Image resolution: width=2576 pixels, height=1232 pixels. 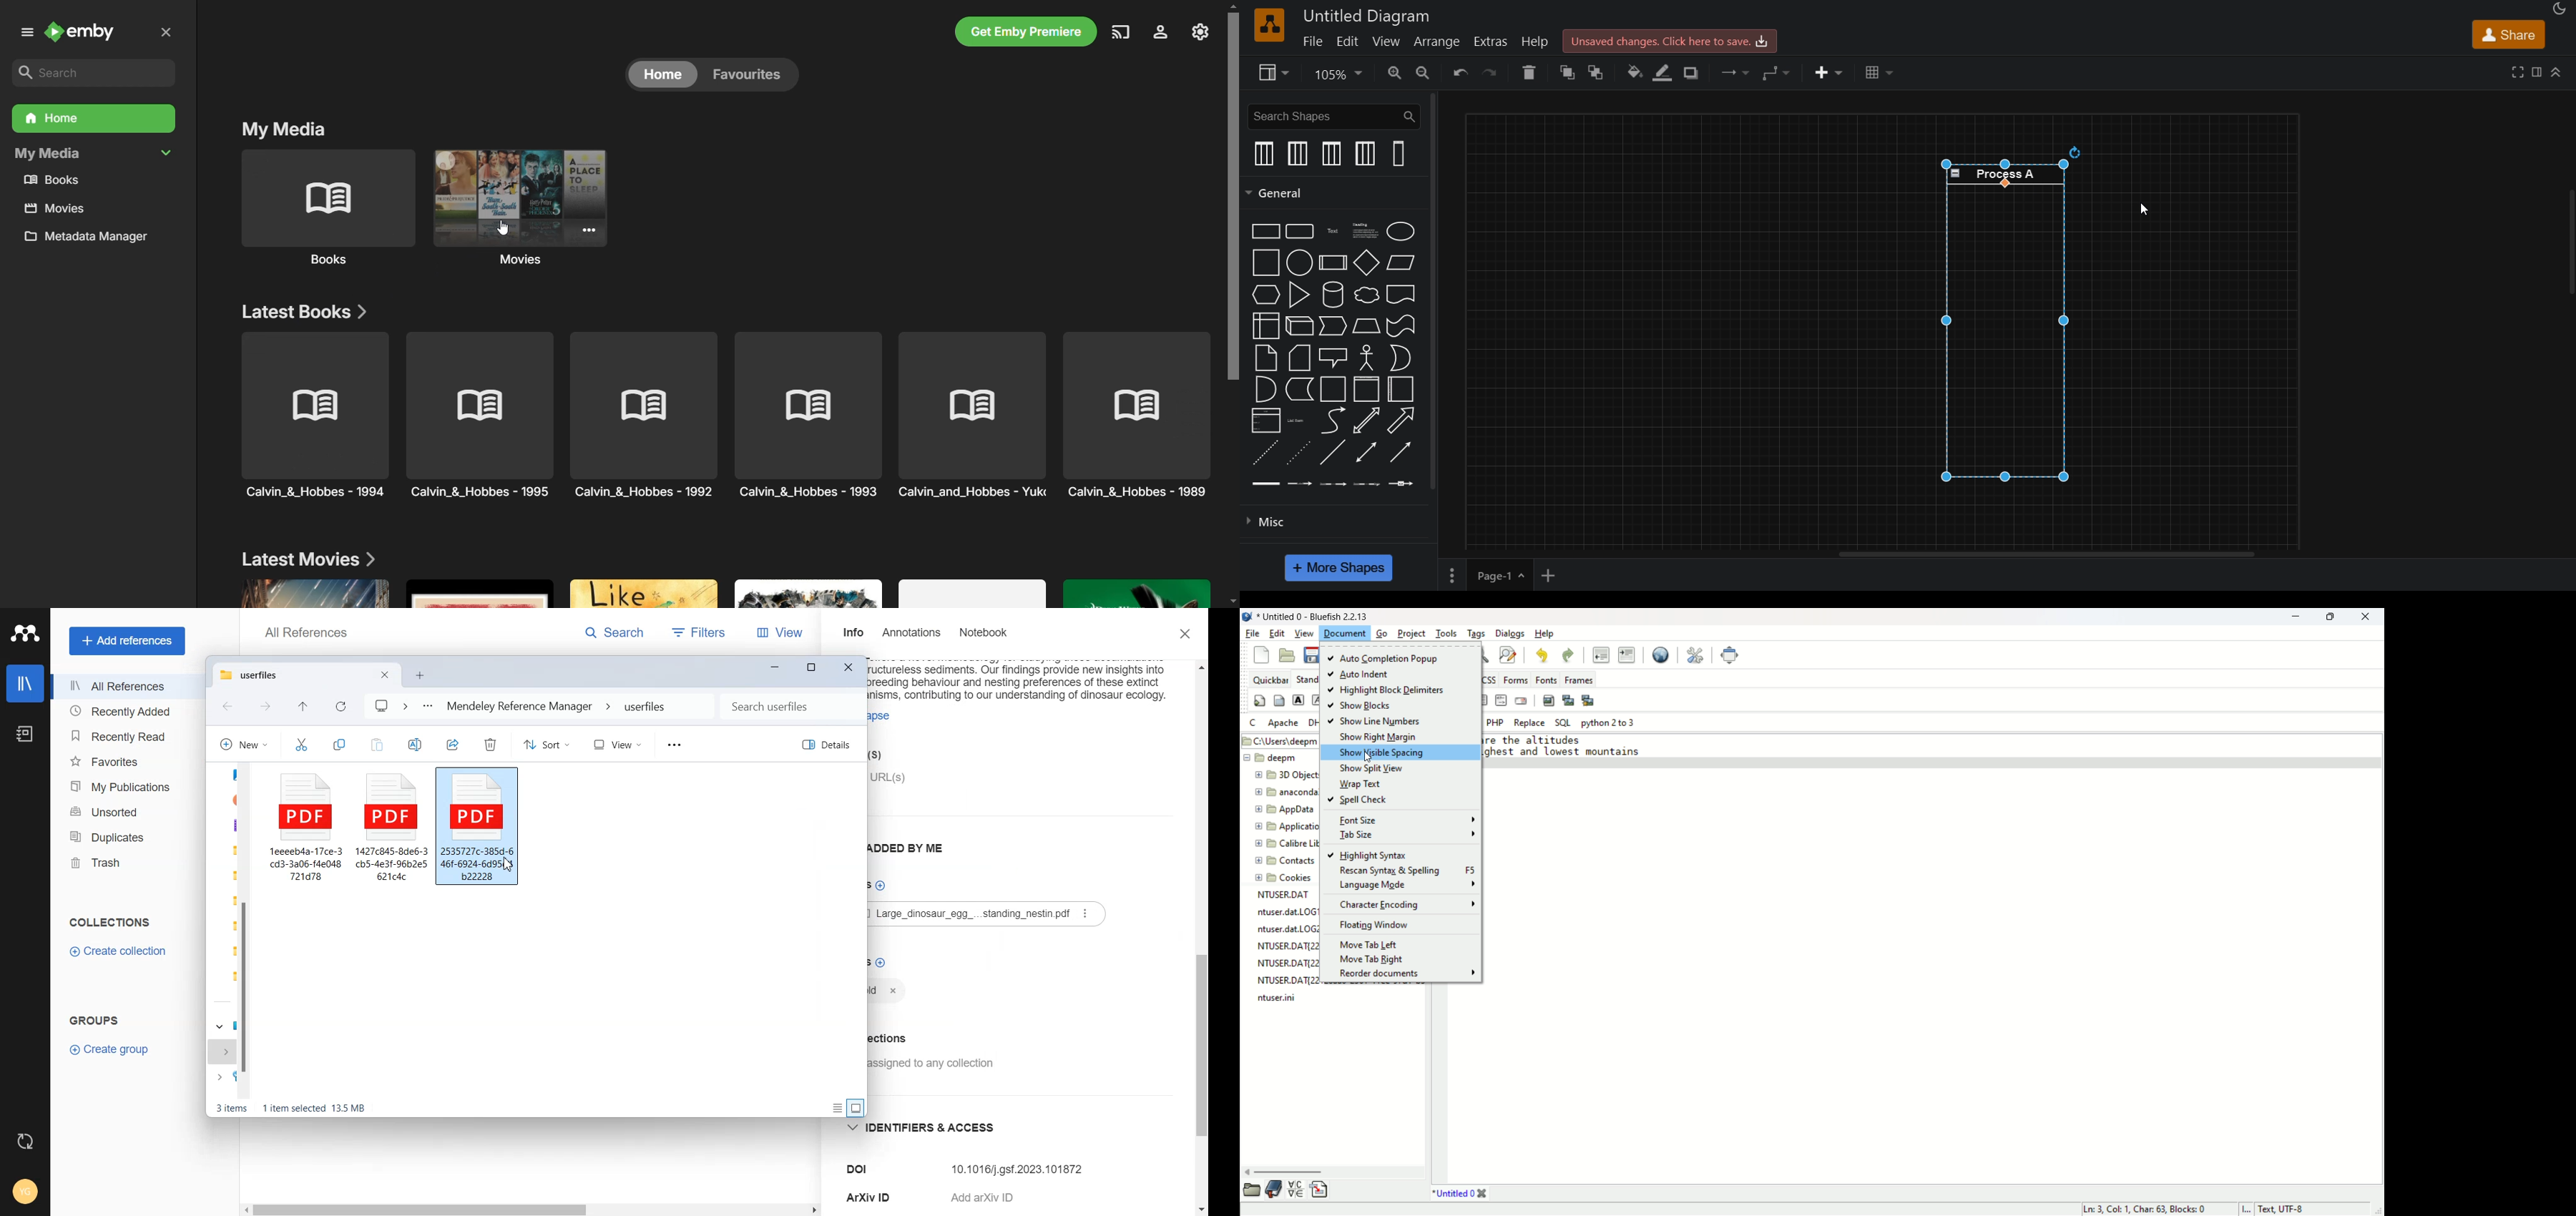 What do you see at coordinates (1200, 1208) in the screenshot?
I see `Scroll down` at bounding box center [1200, 1208].